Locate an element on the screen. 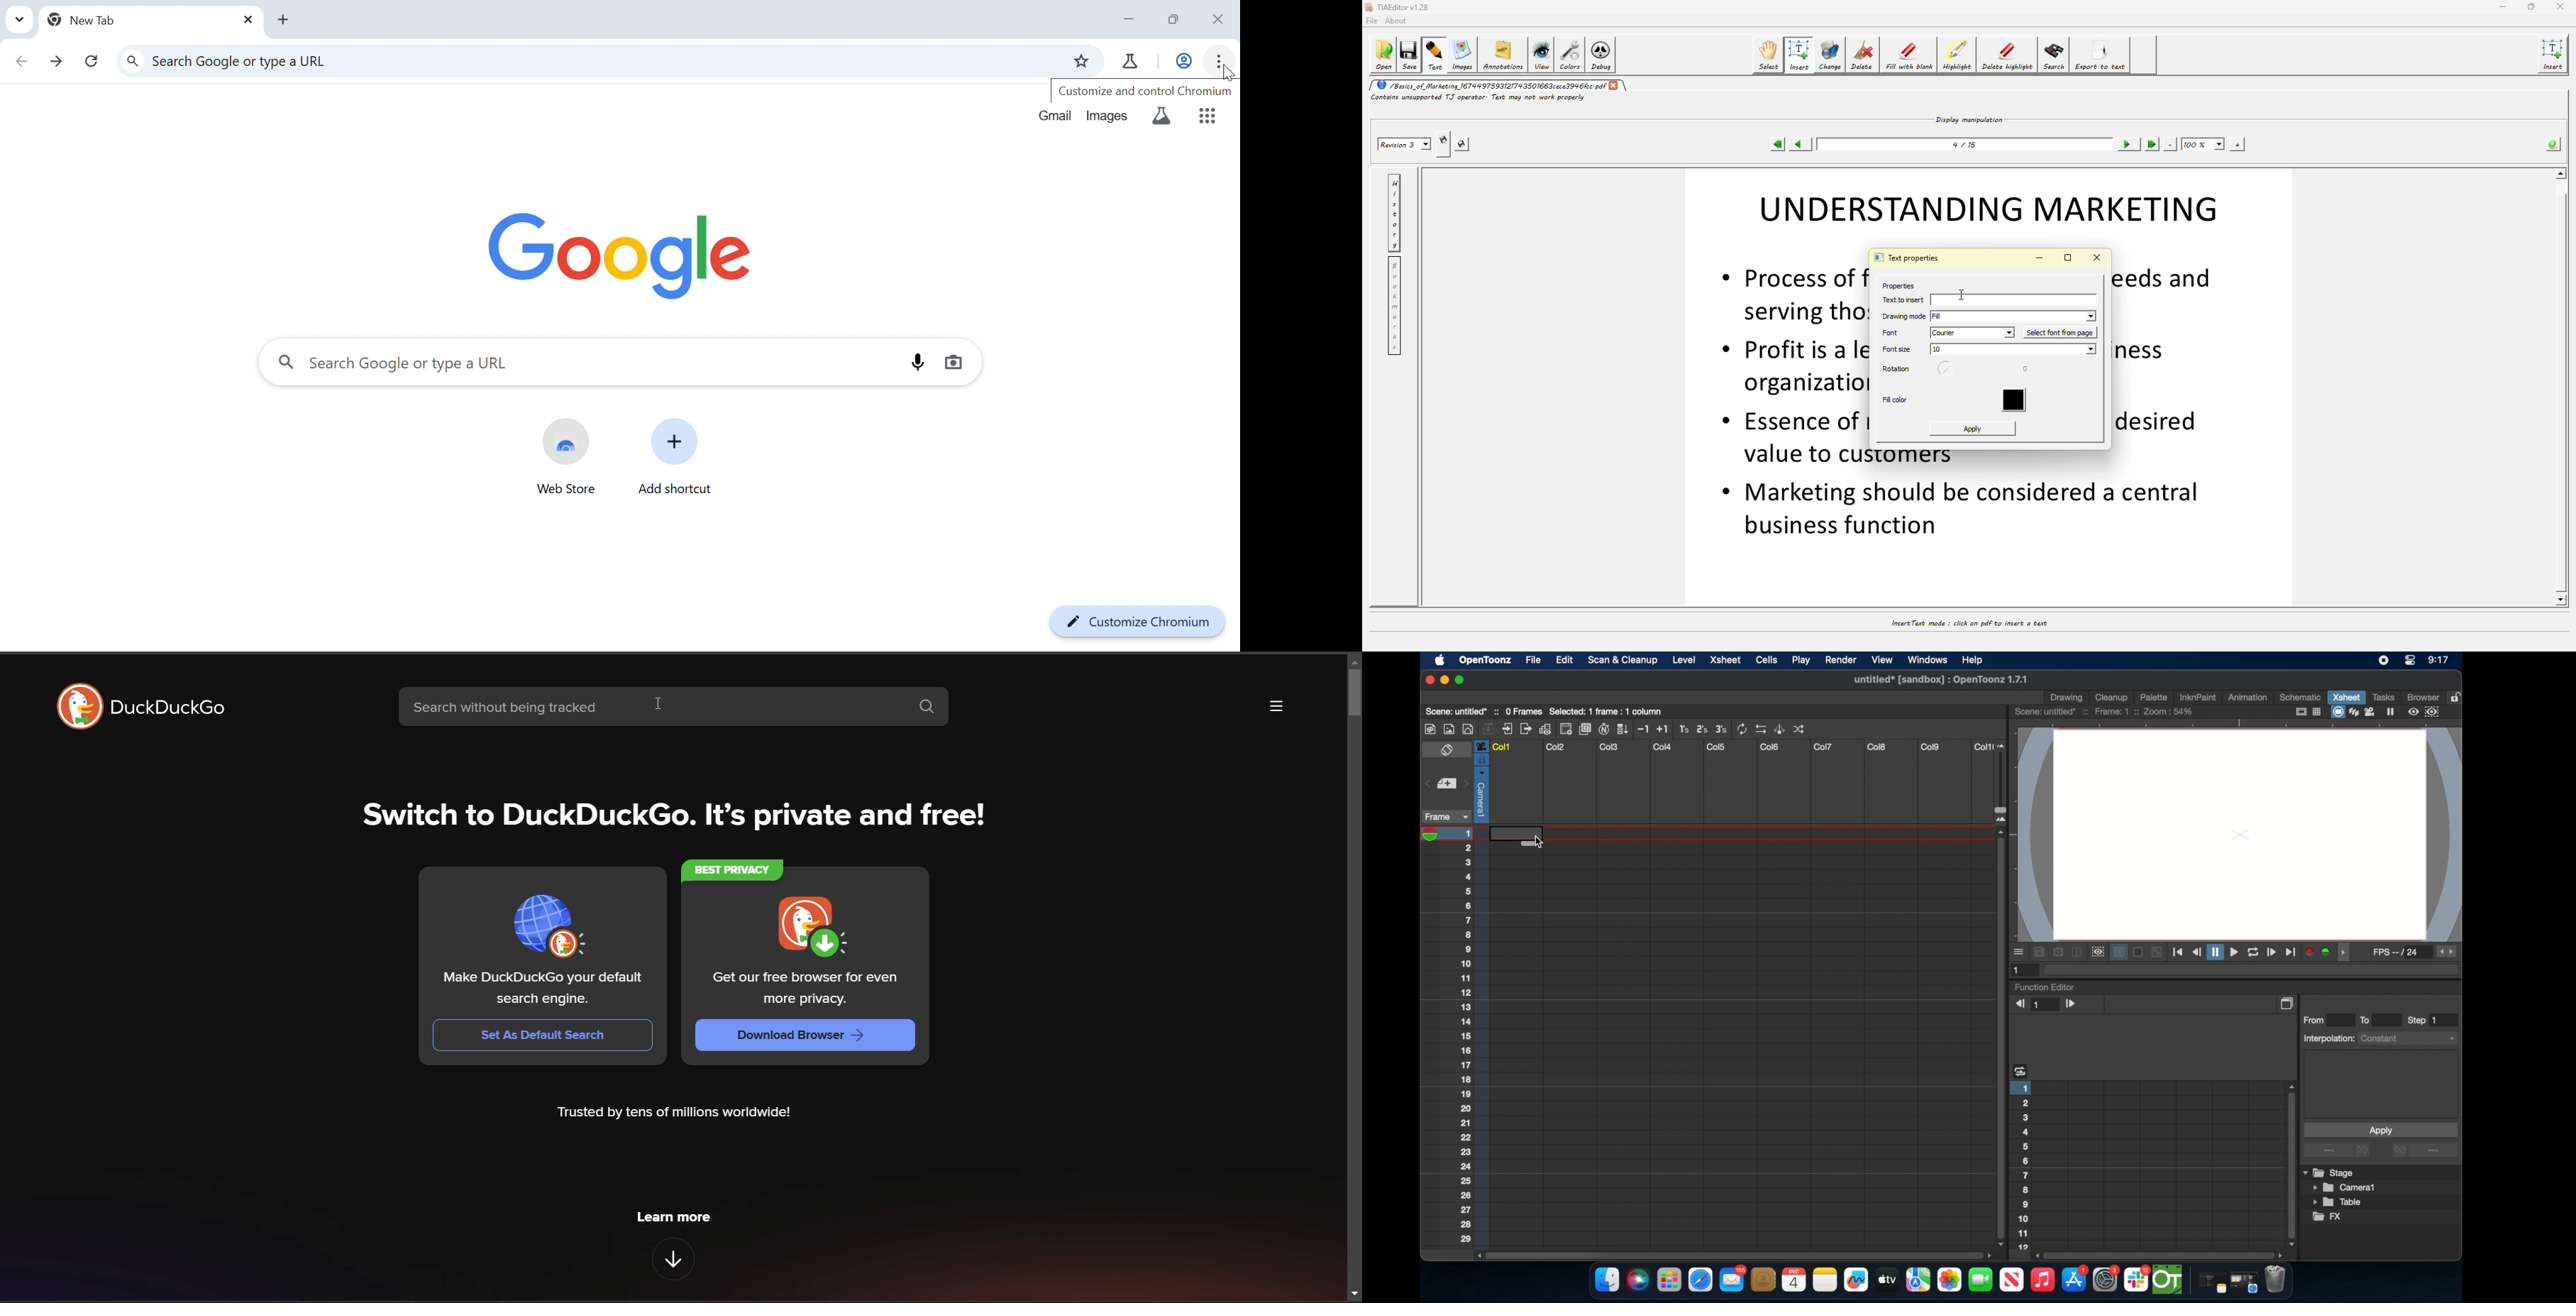 This screenshot has width=2576, height=1316. slider is located at coordinates (2005, 782).